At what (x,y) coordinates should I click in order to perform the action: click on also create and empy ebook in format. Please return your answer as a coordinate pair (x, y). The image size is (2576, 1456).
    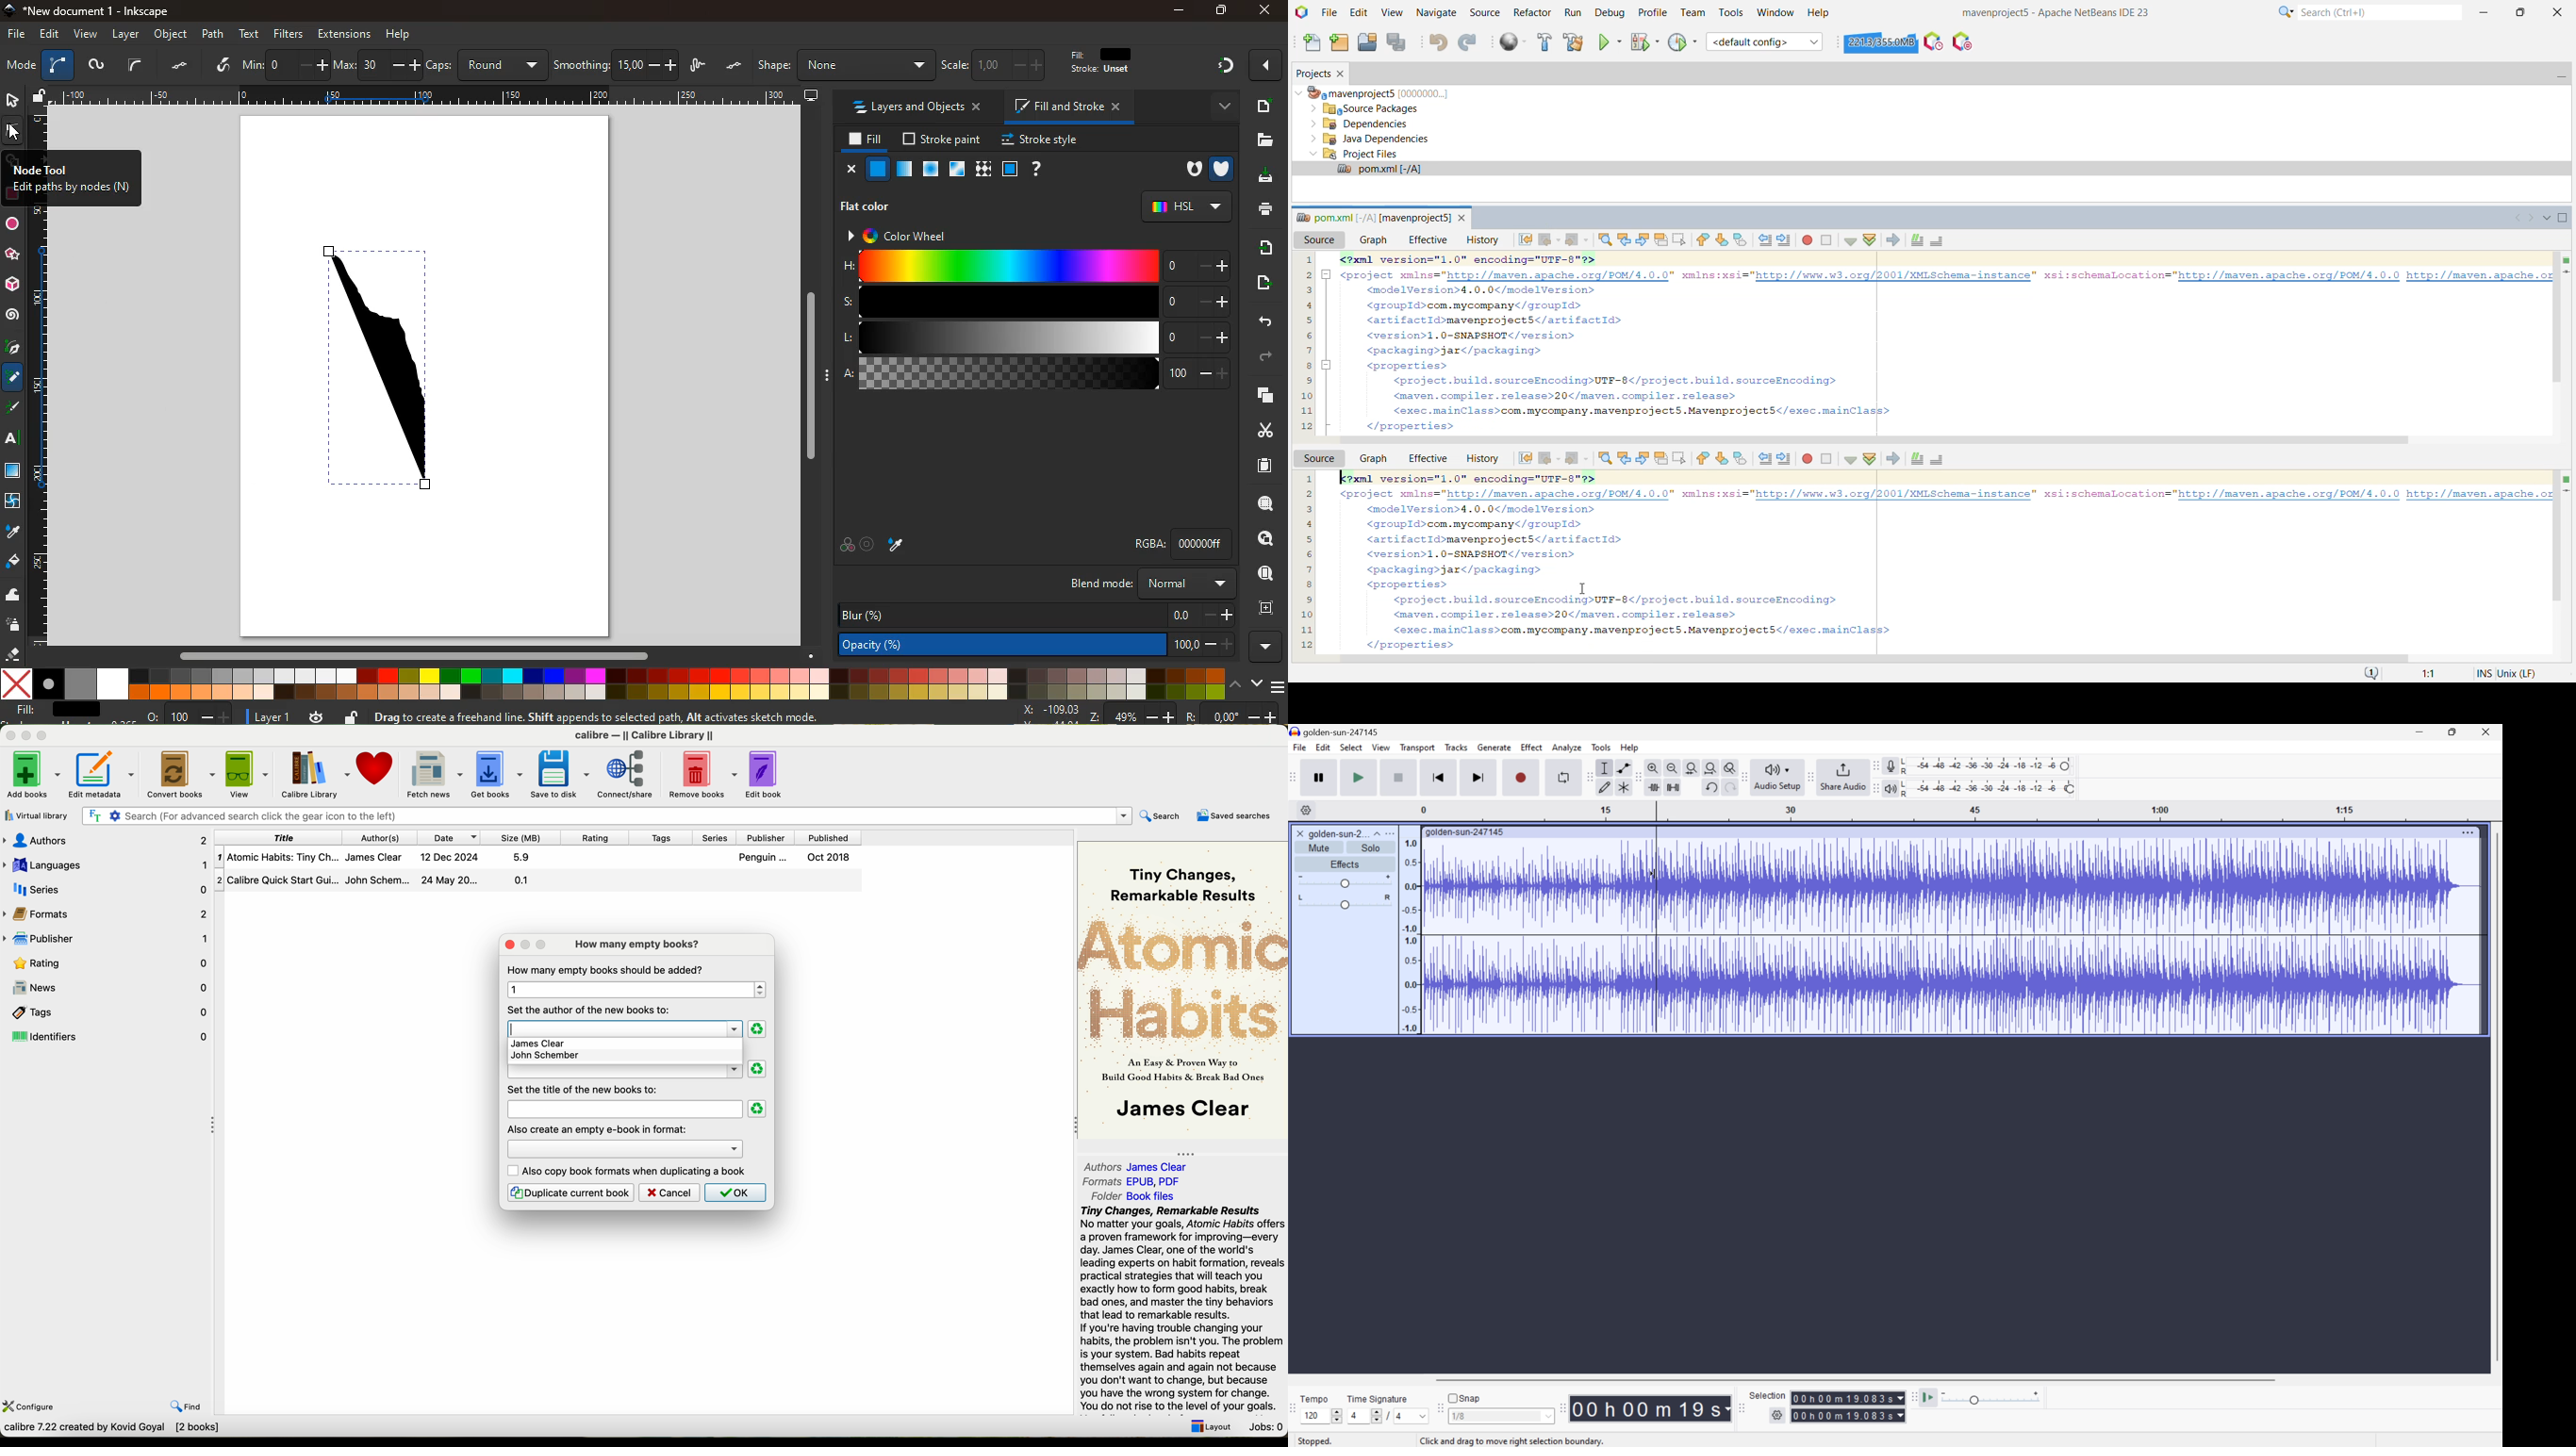
    Looking at the image, I should click on (598, 1129).